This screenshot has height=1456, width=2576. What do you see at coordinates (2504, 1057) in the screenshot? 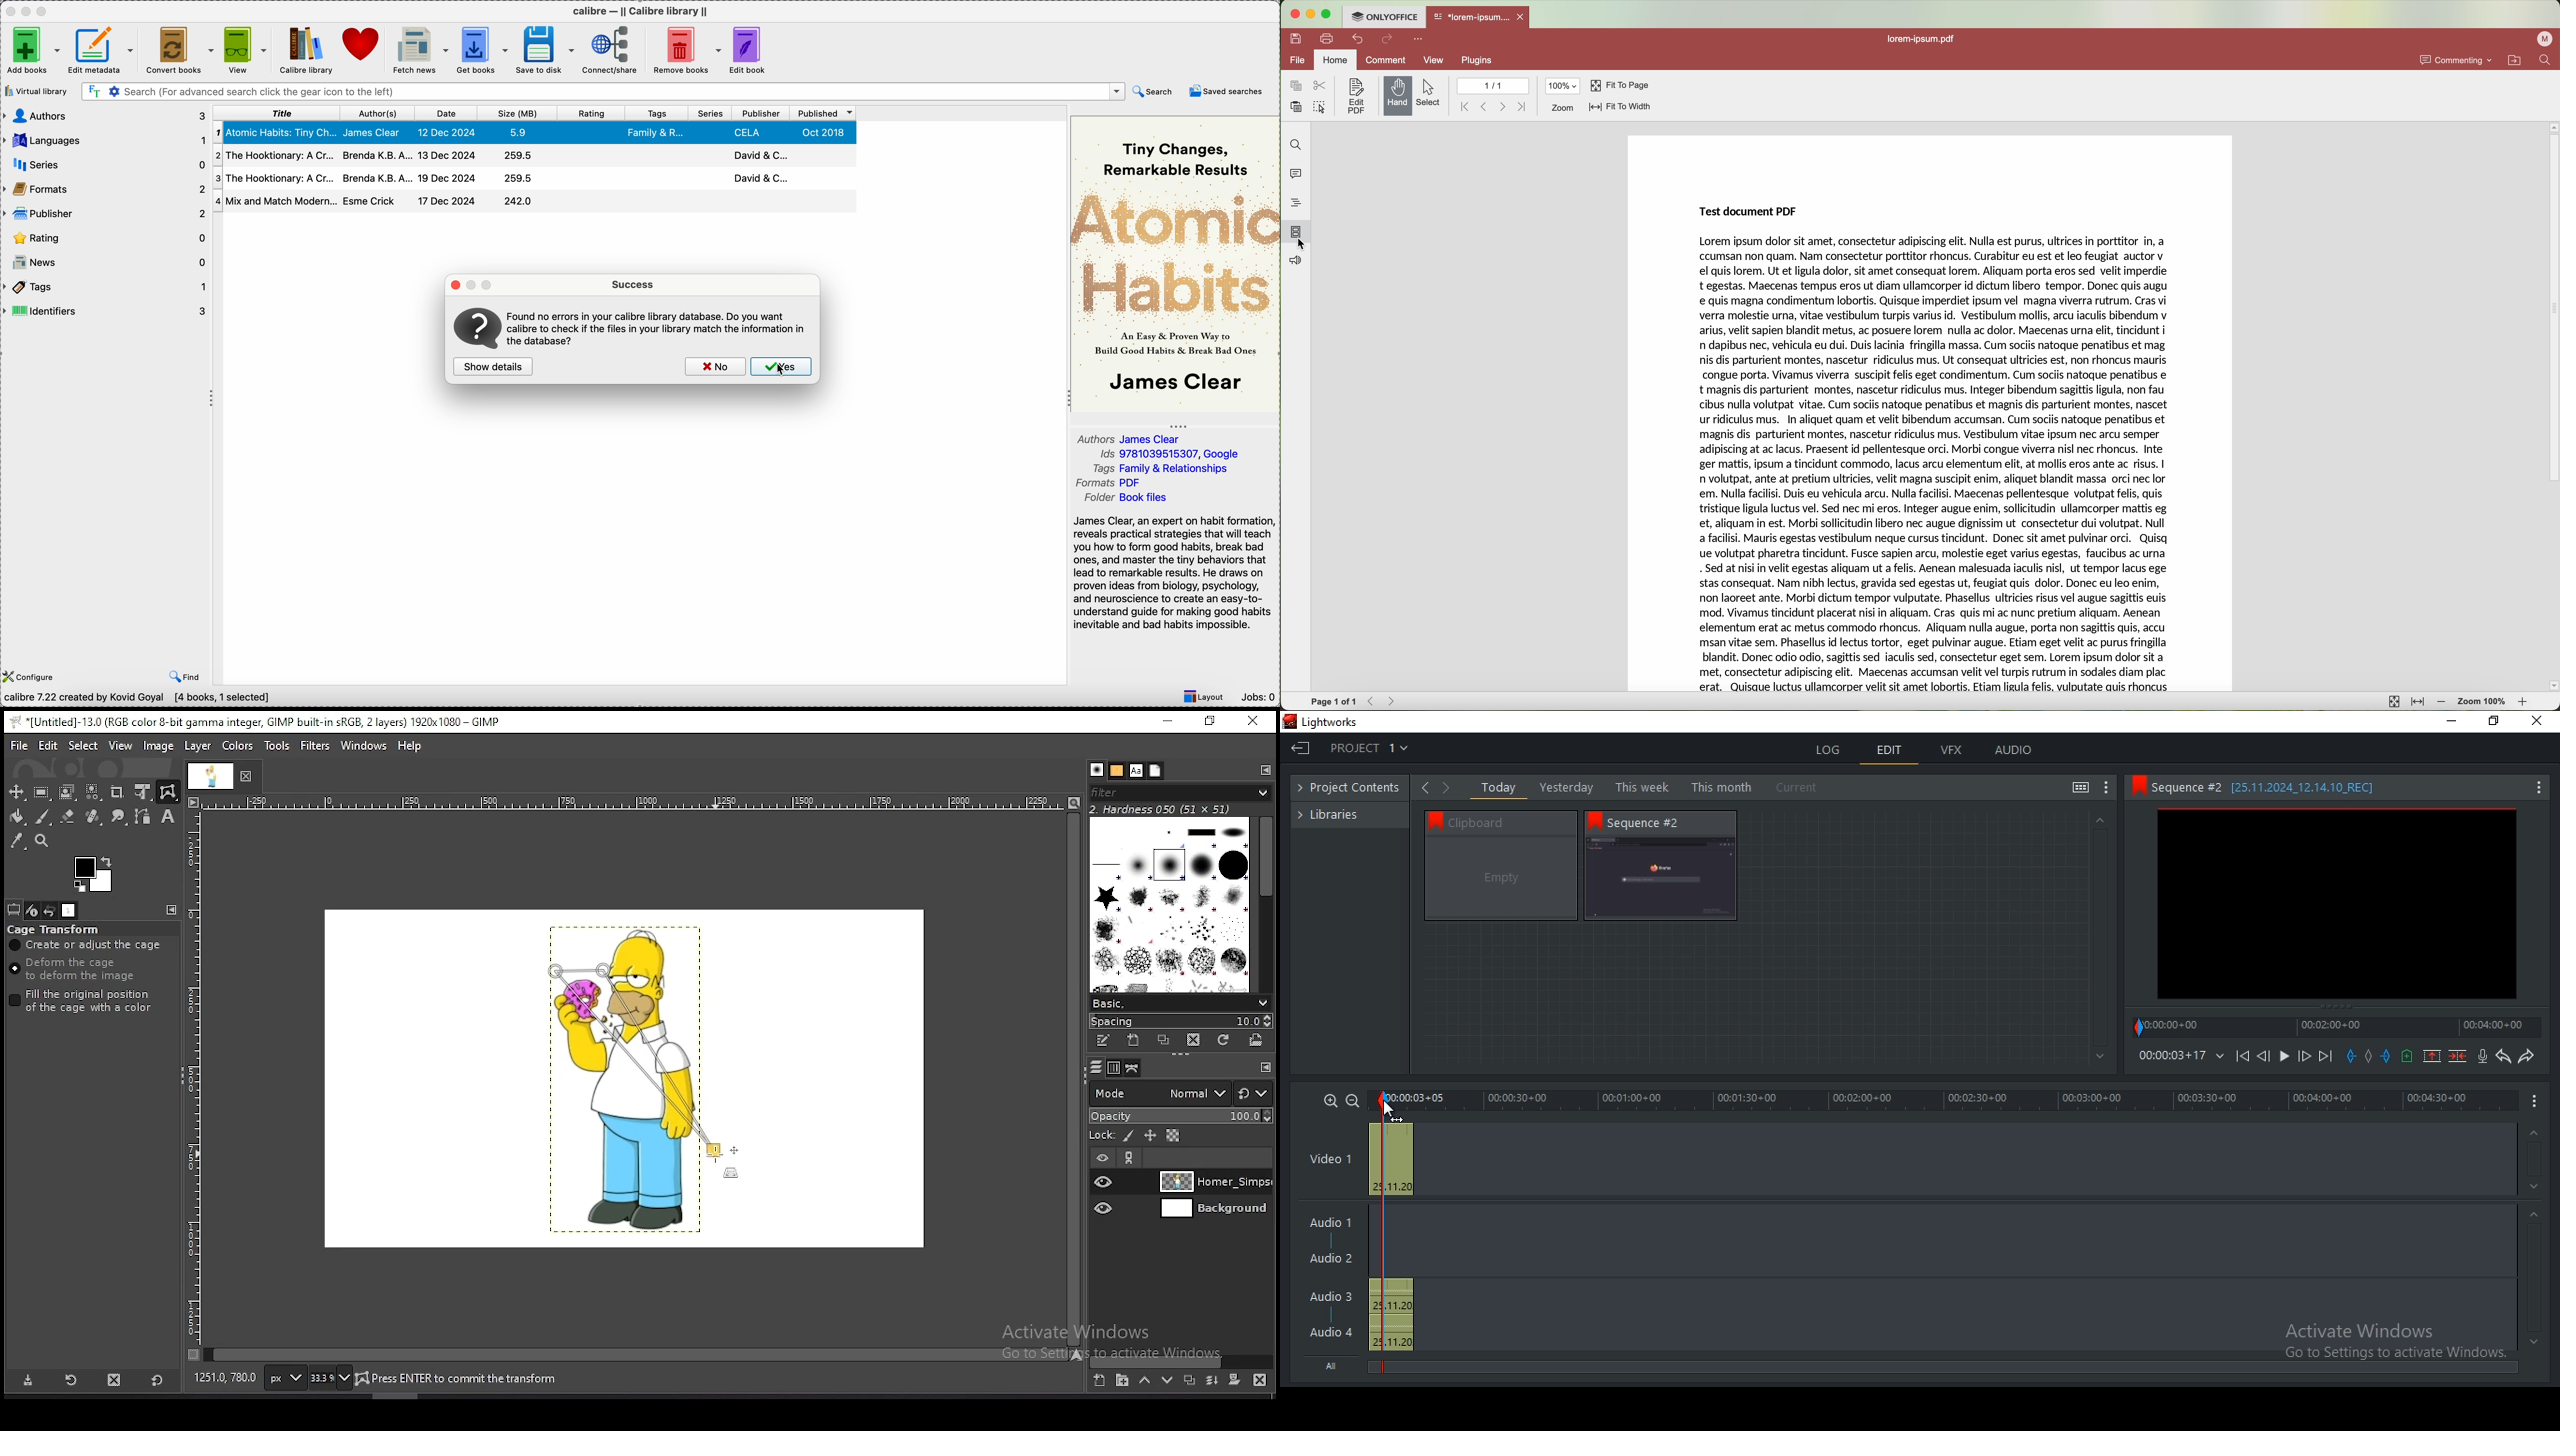
I see `undo` at bounding box center [2504, 1057].